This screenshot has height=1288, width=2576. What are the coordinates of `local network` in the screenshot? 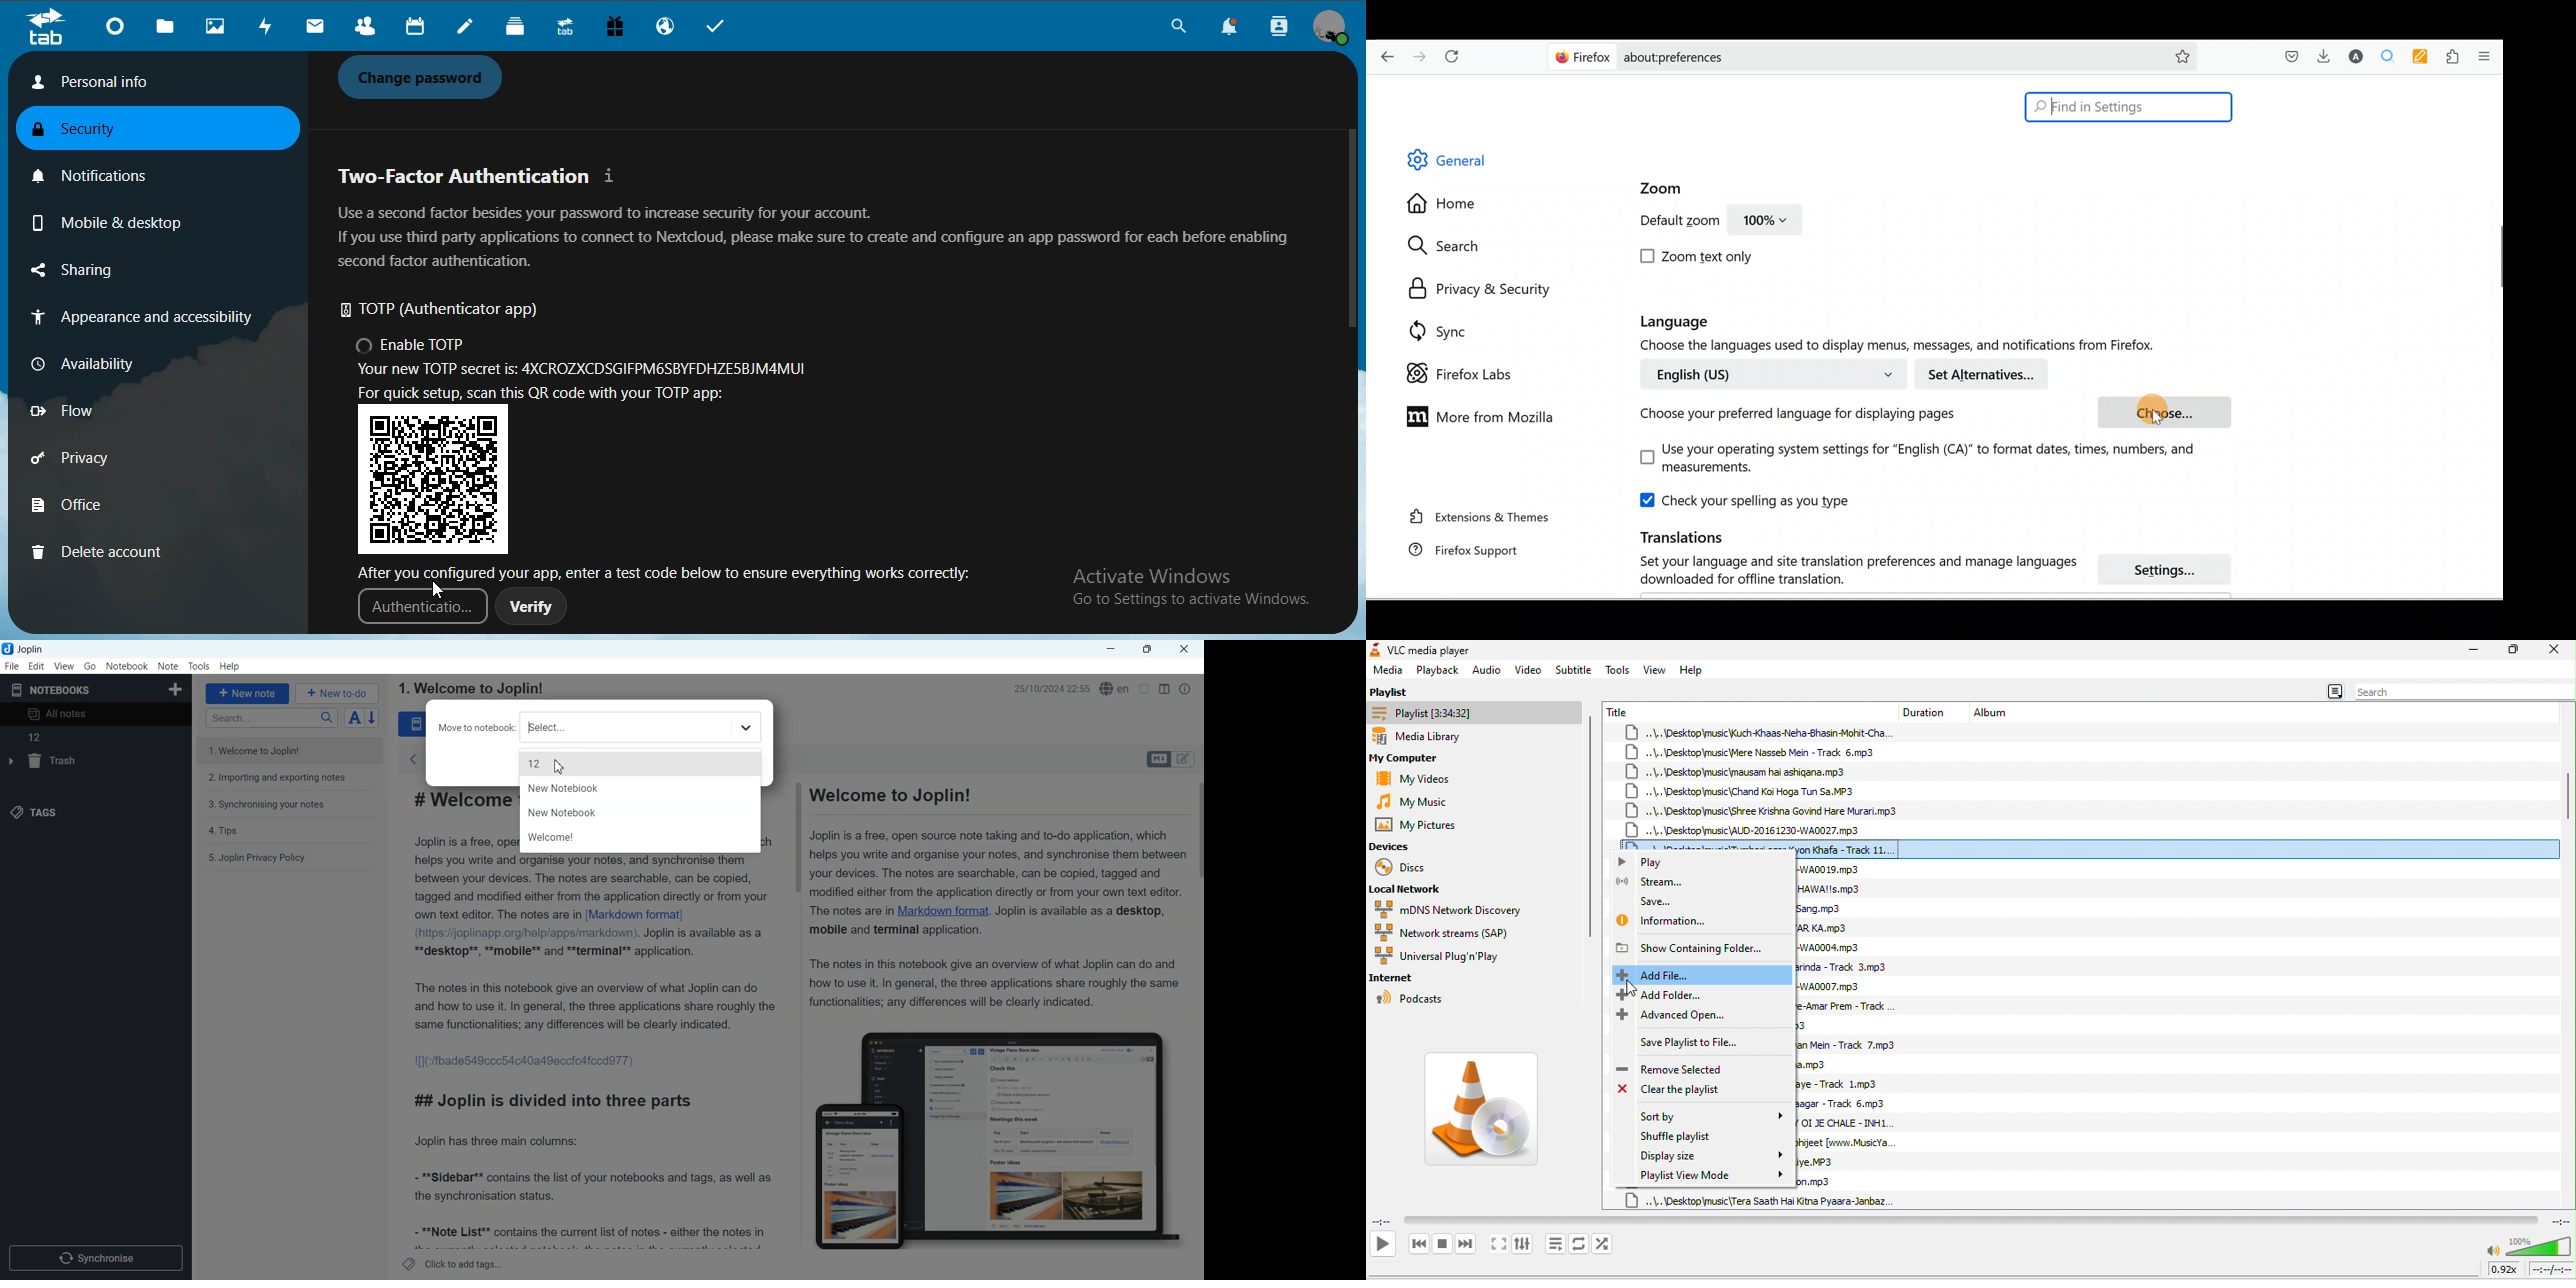 It's located at (1413, 887).